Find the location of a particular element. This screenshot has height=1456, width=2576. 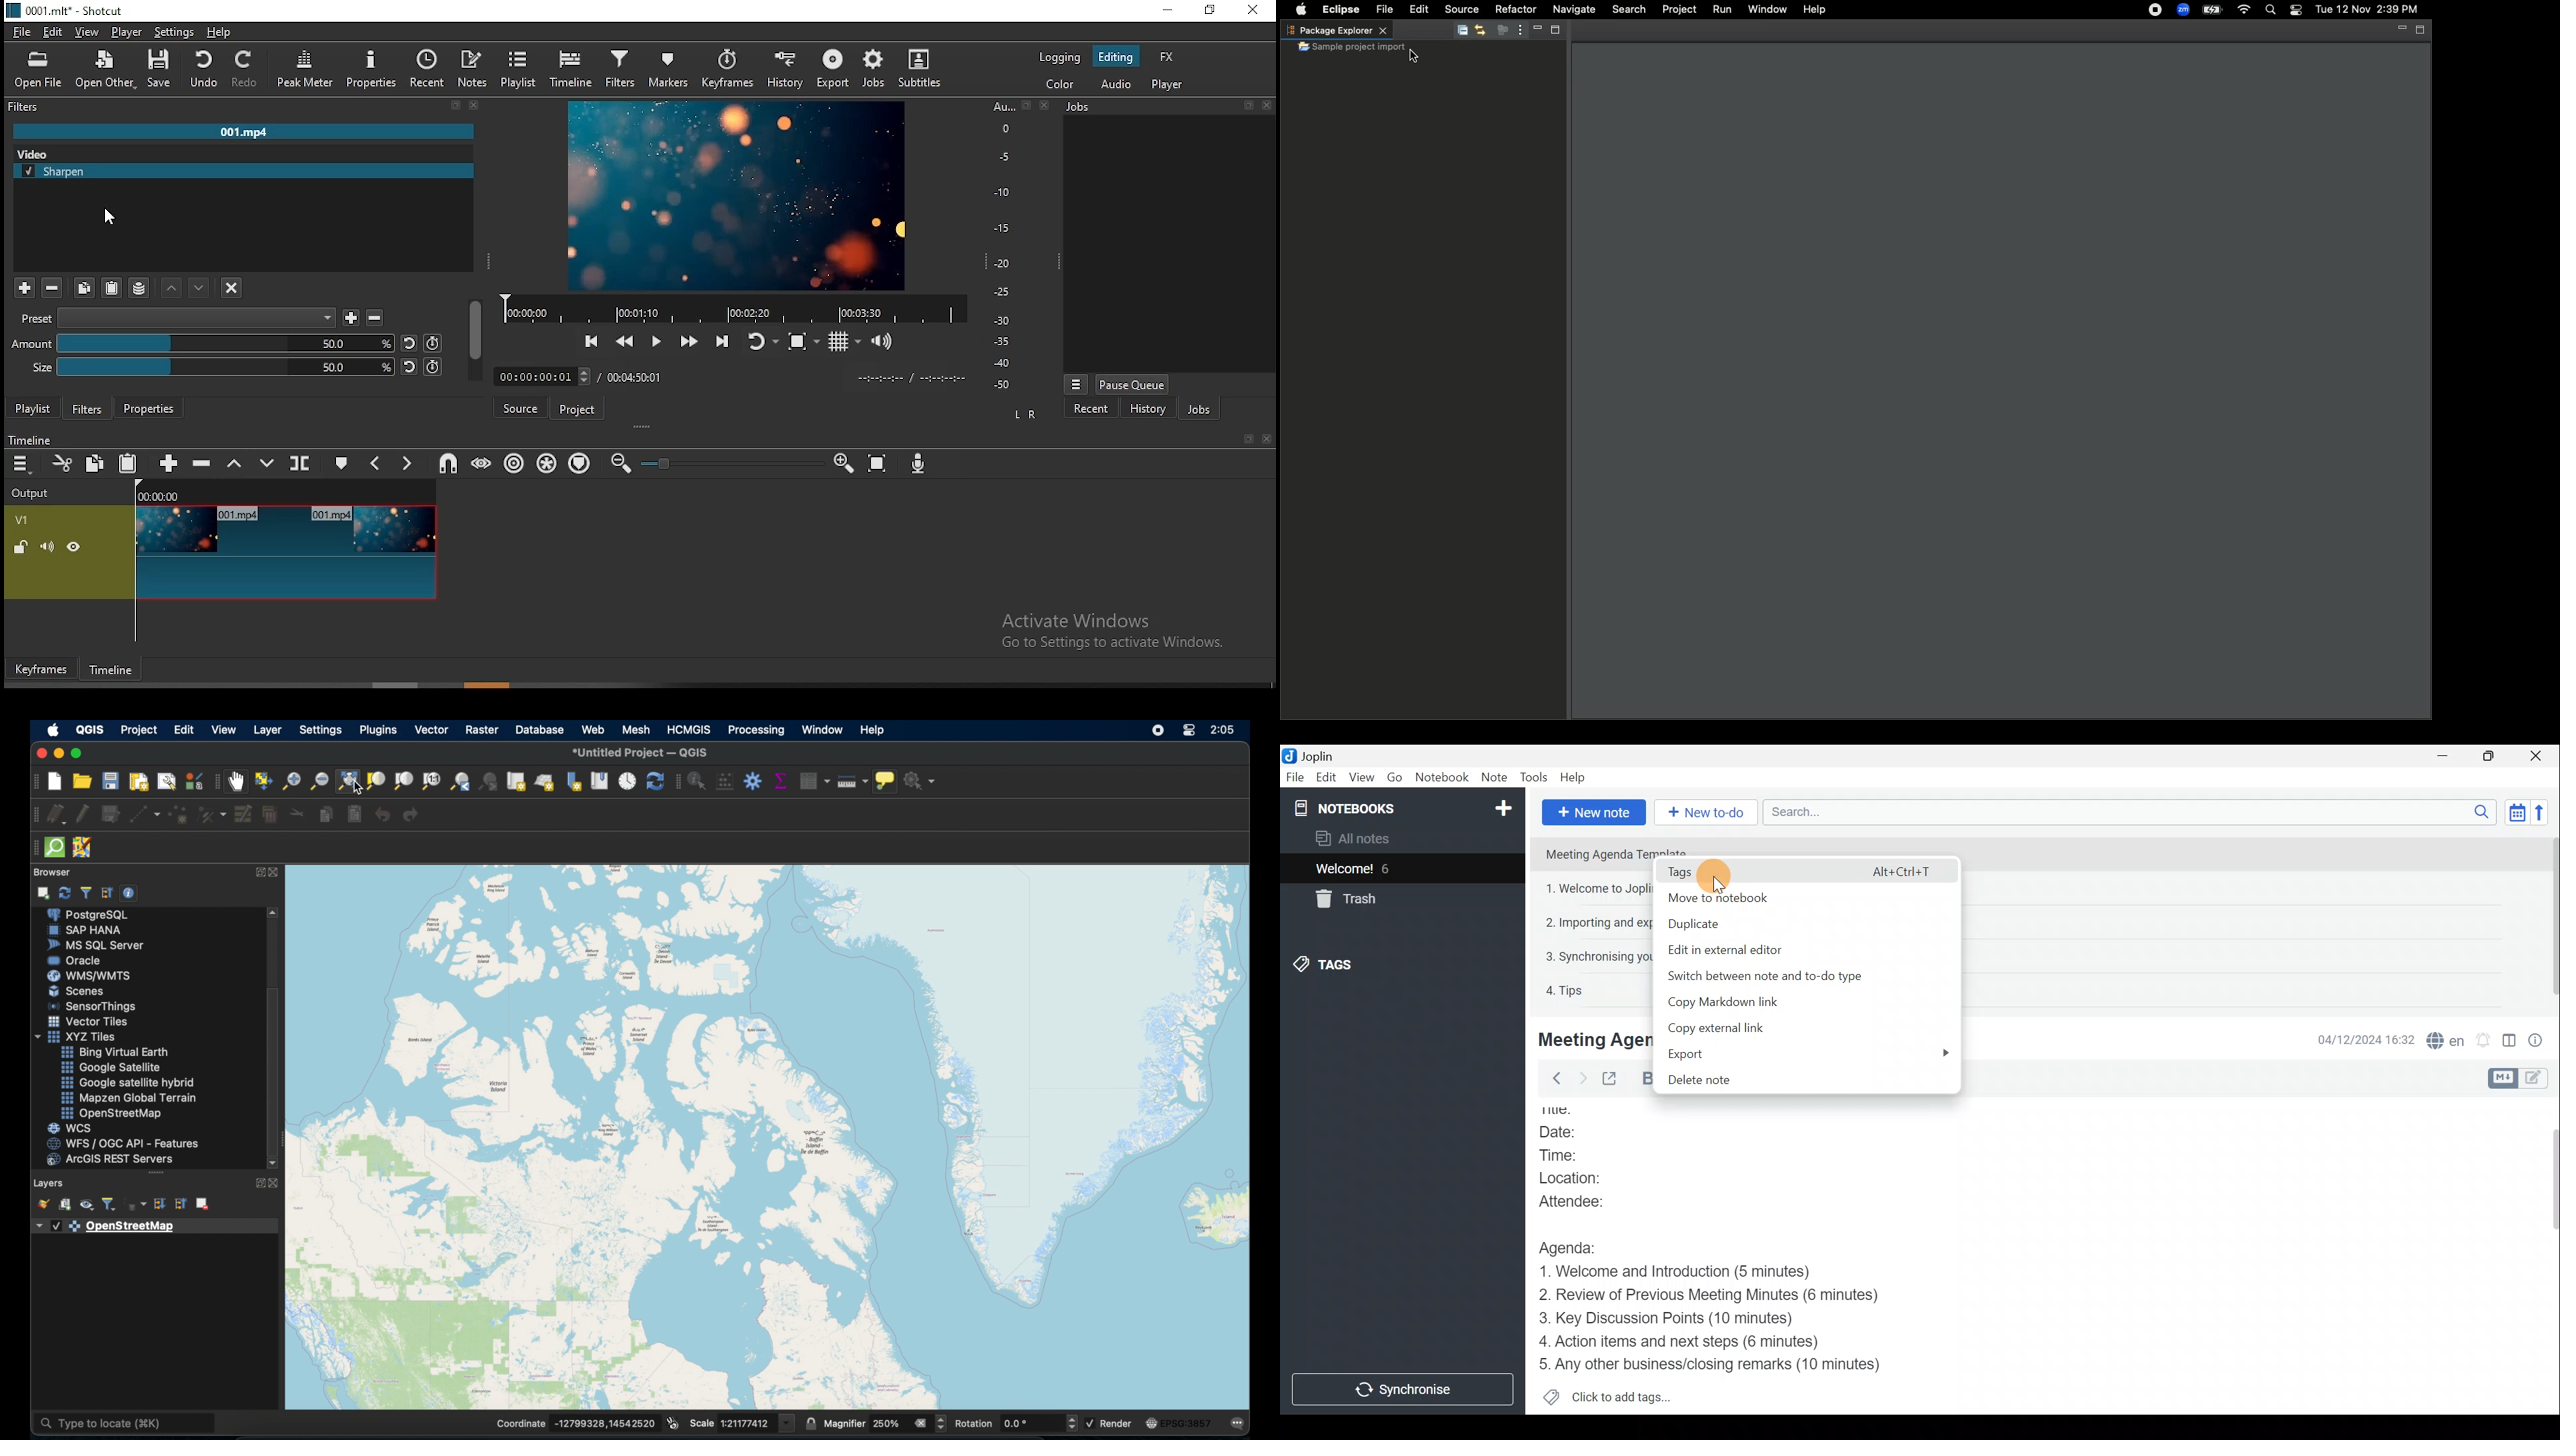

snap is located at coordinates (444, 464).